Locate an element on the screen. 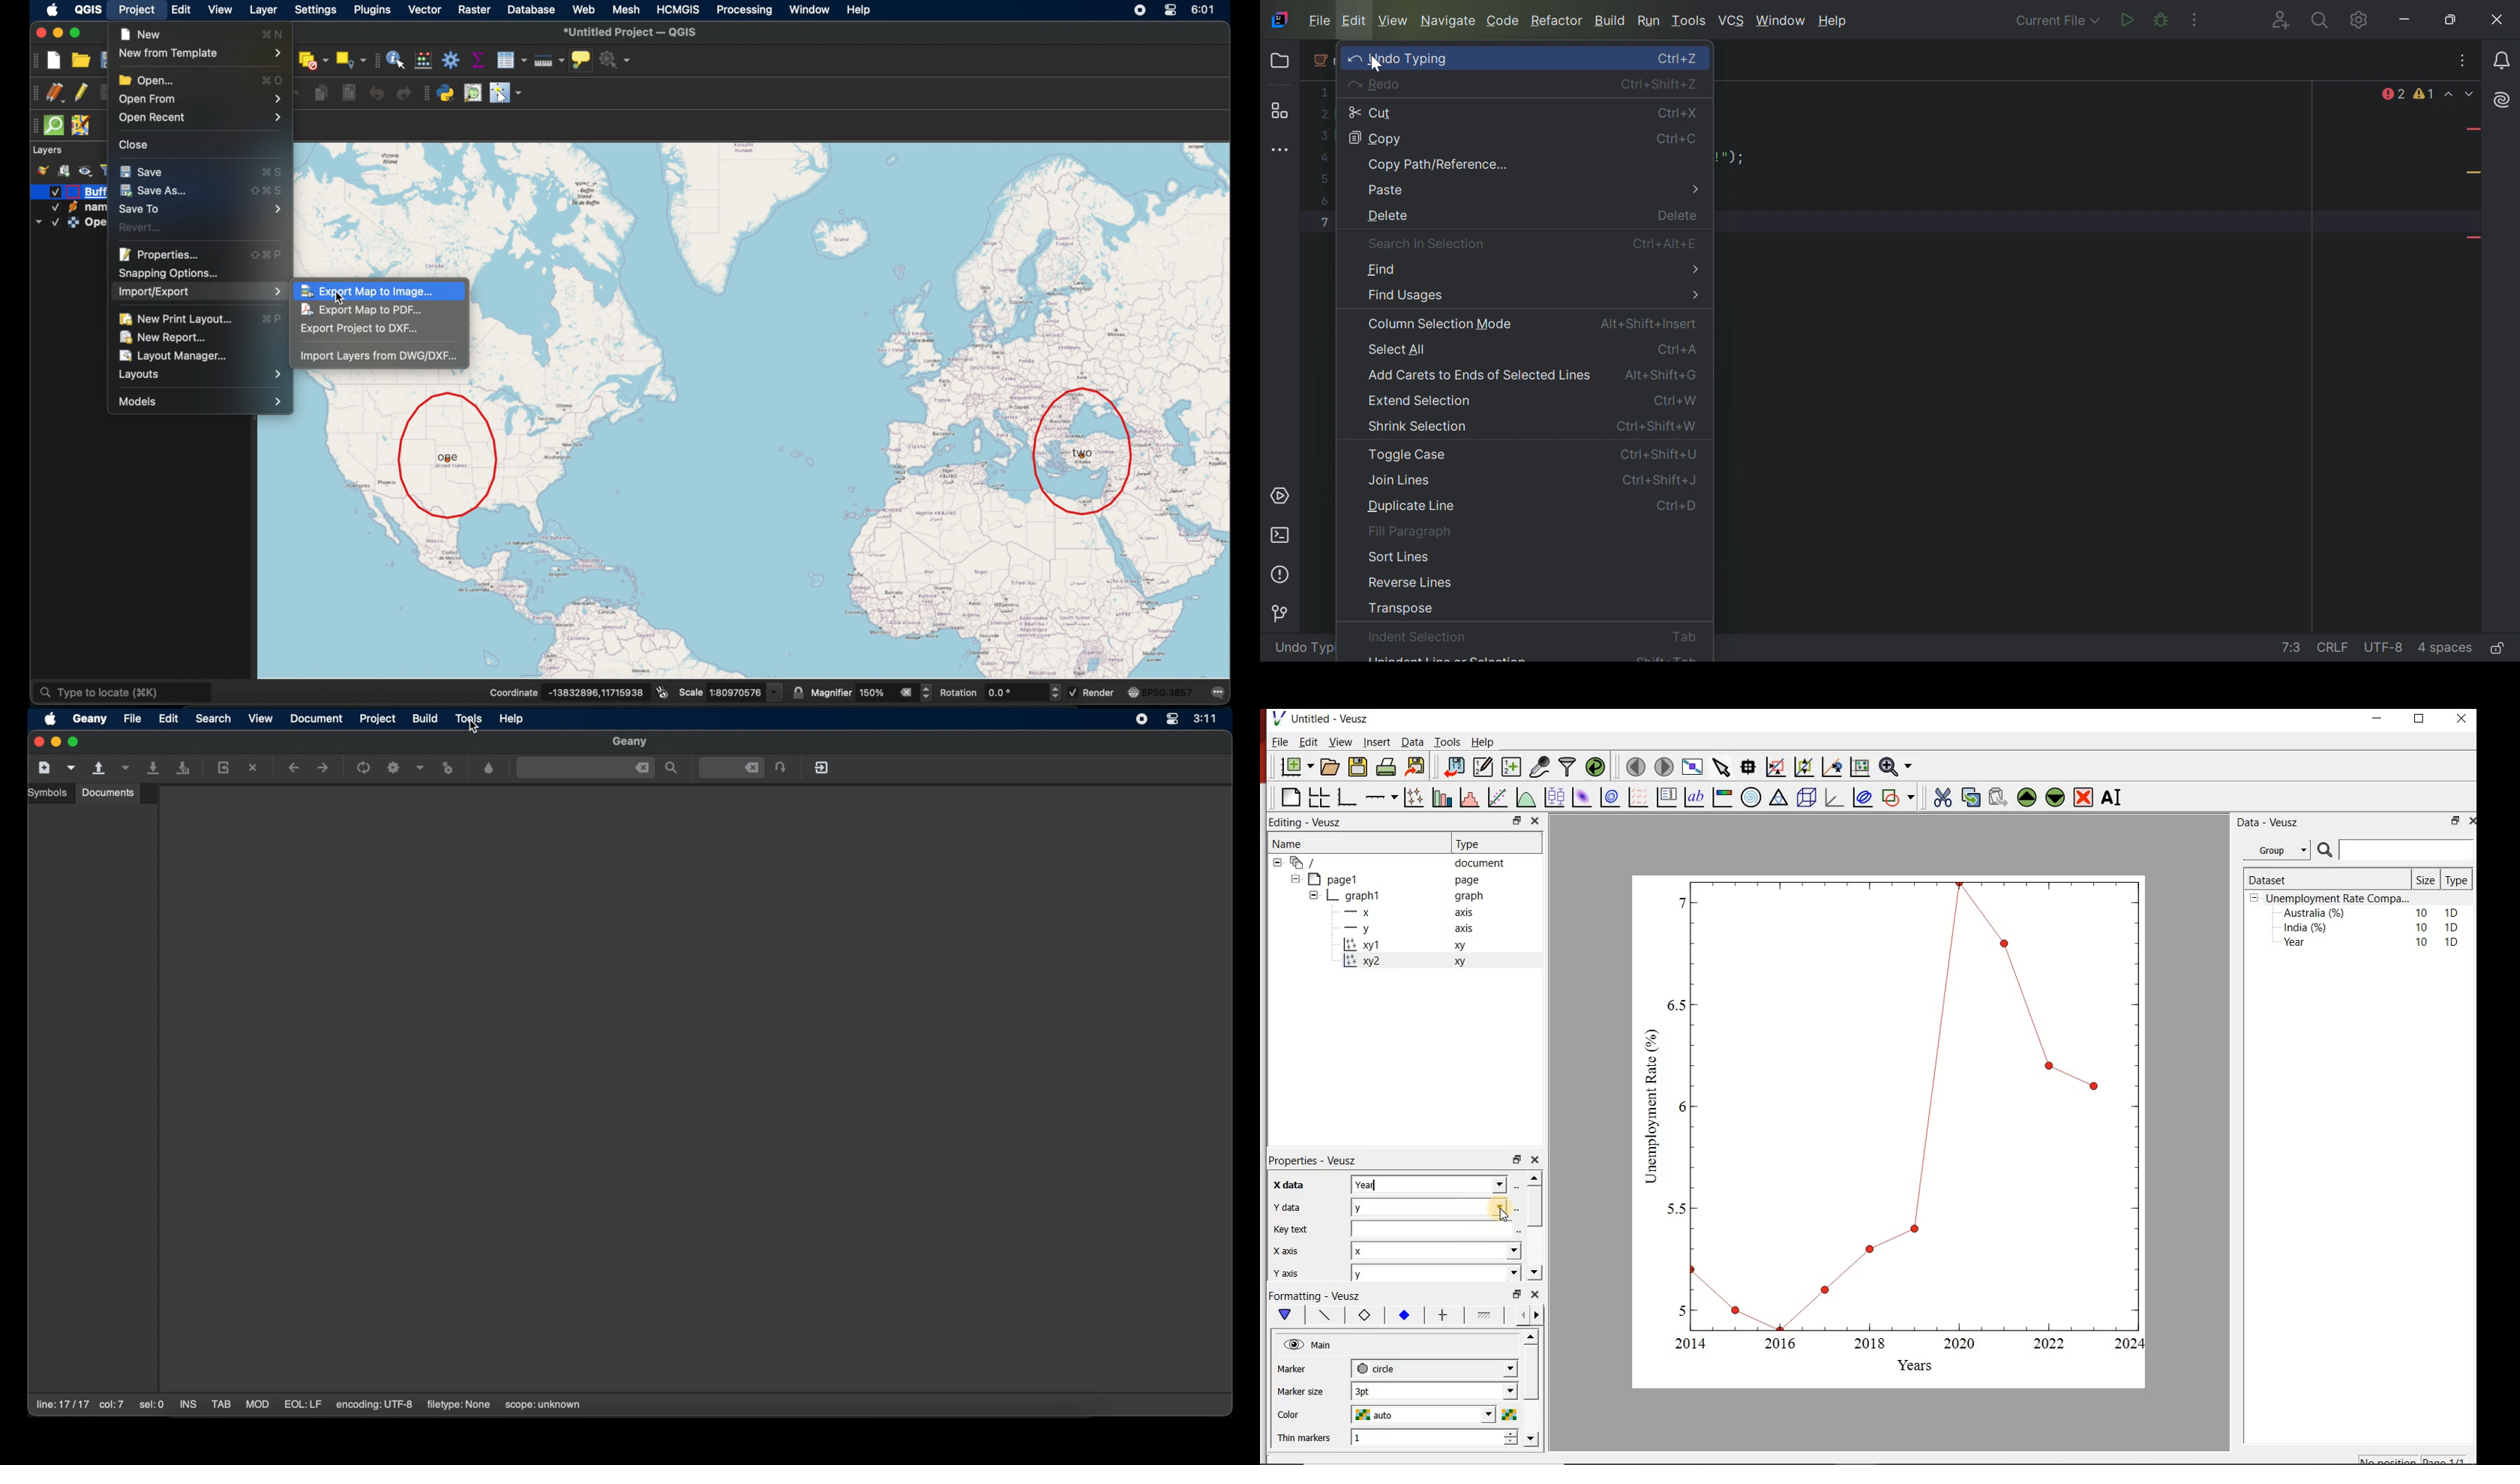  co:7 is located at coordinates (111, 1405).